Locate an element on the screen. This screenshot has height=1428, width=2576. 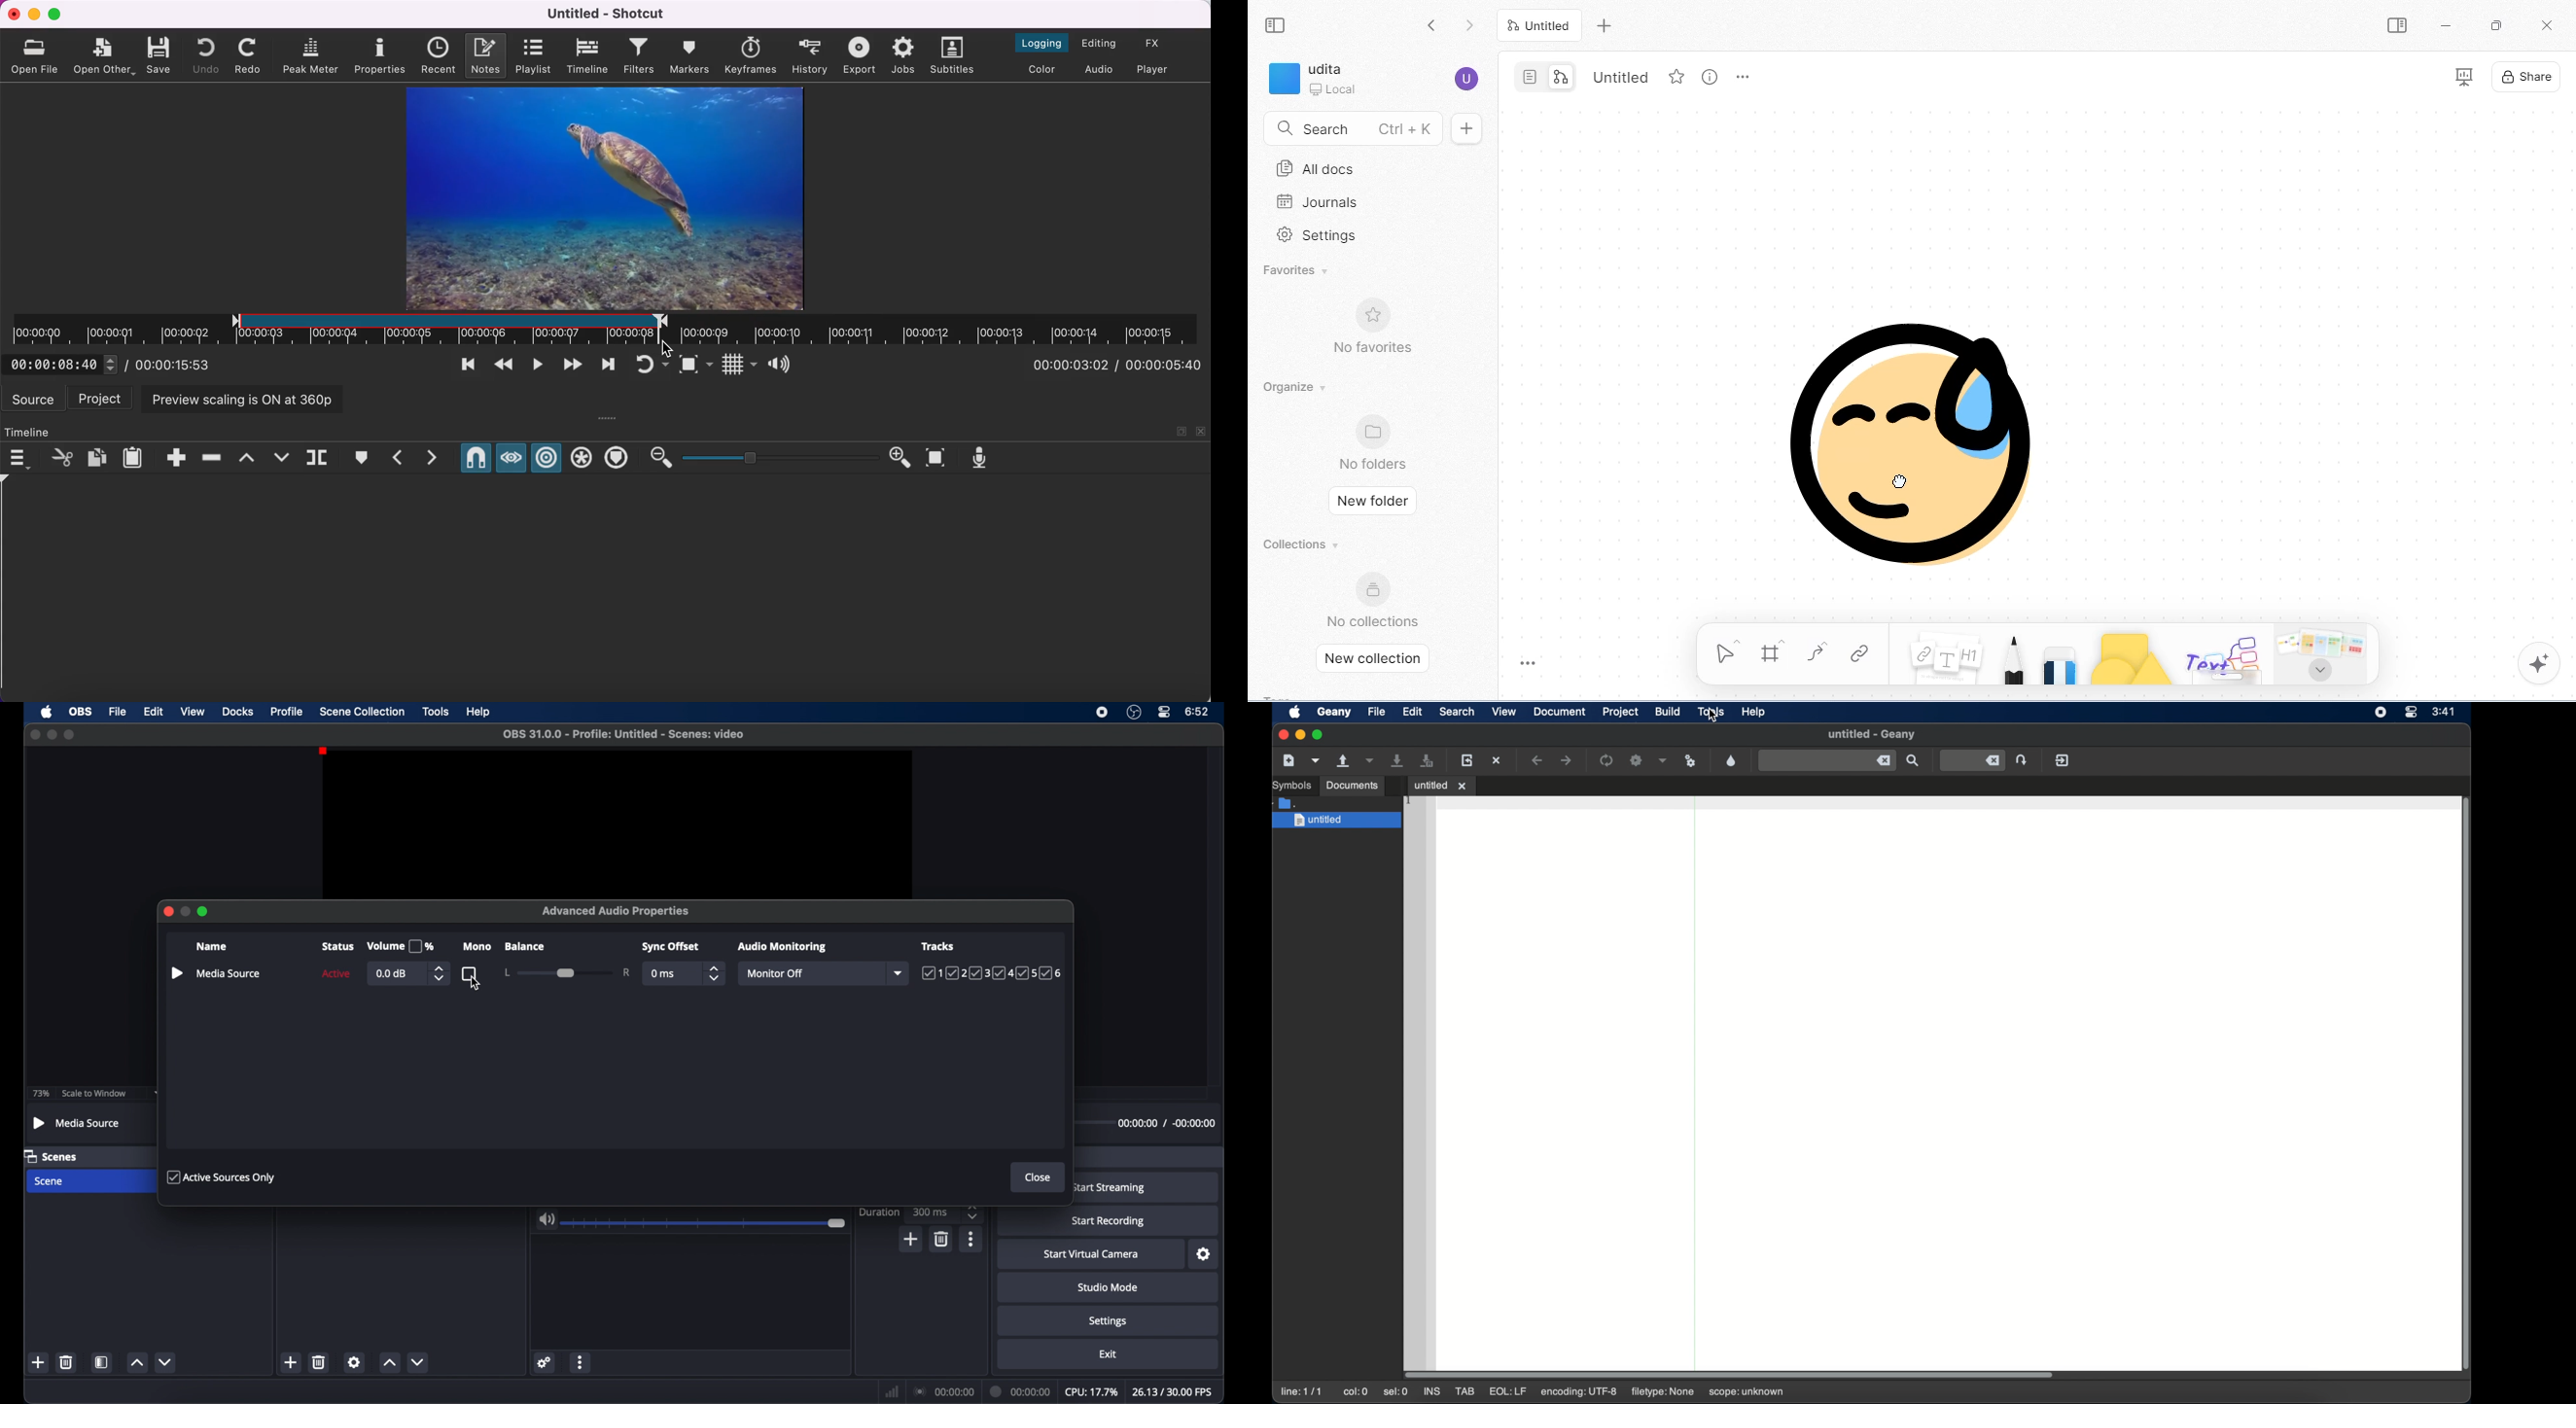
name is located at coordinates (211, 946).